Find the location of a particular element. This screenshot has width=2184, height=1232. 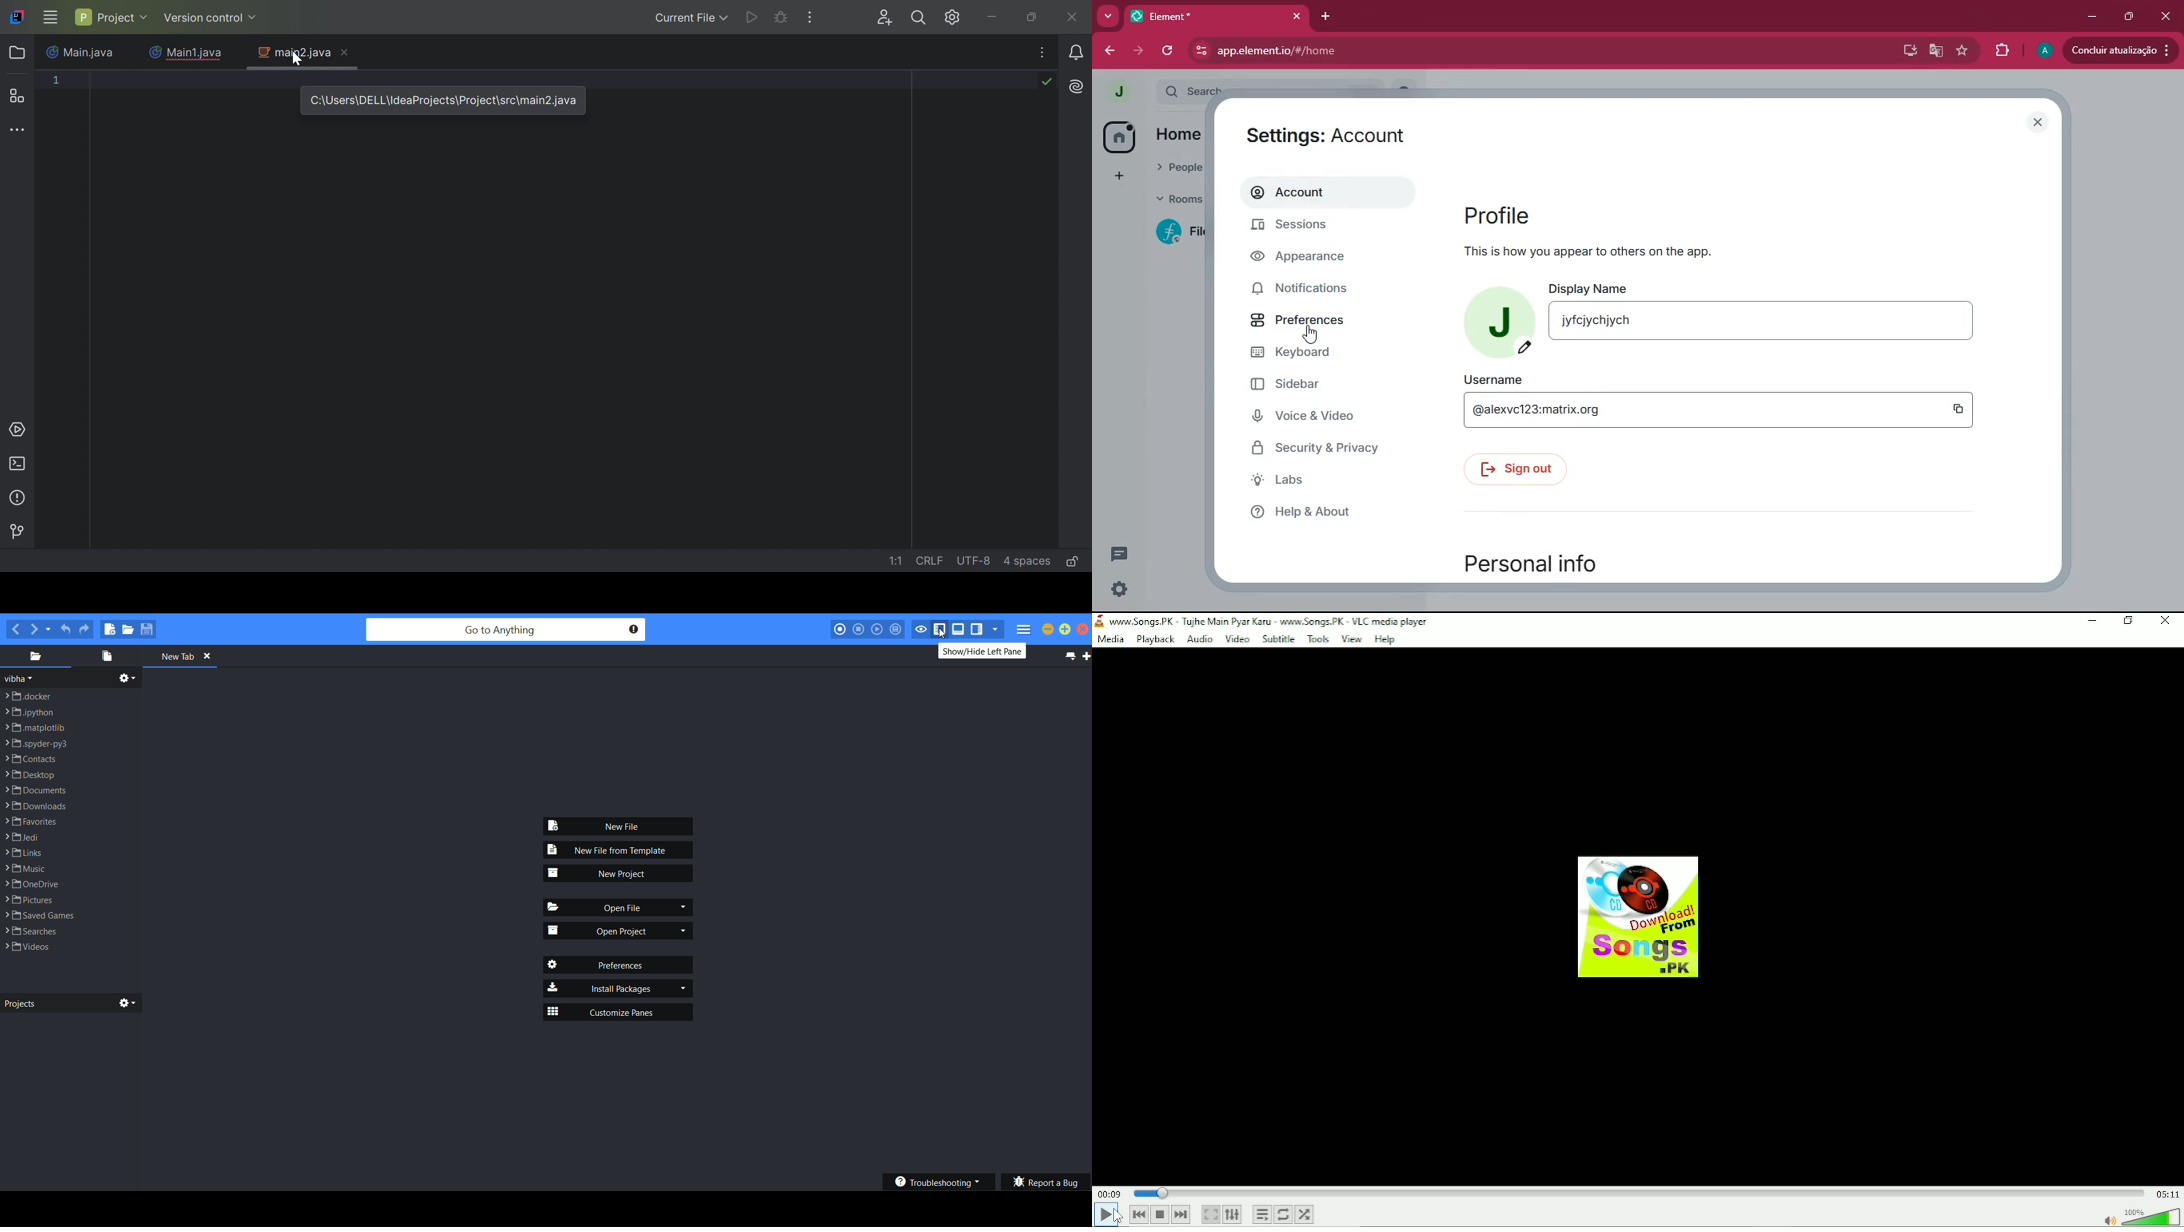

display name jyfcjychjych is located at coordinates (1769, 311).